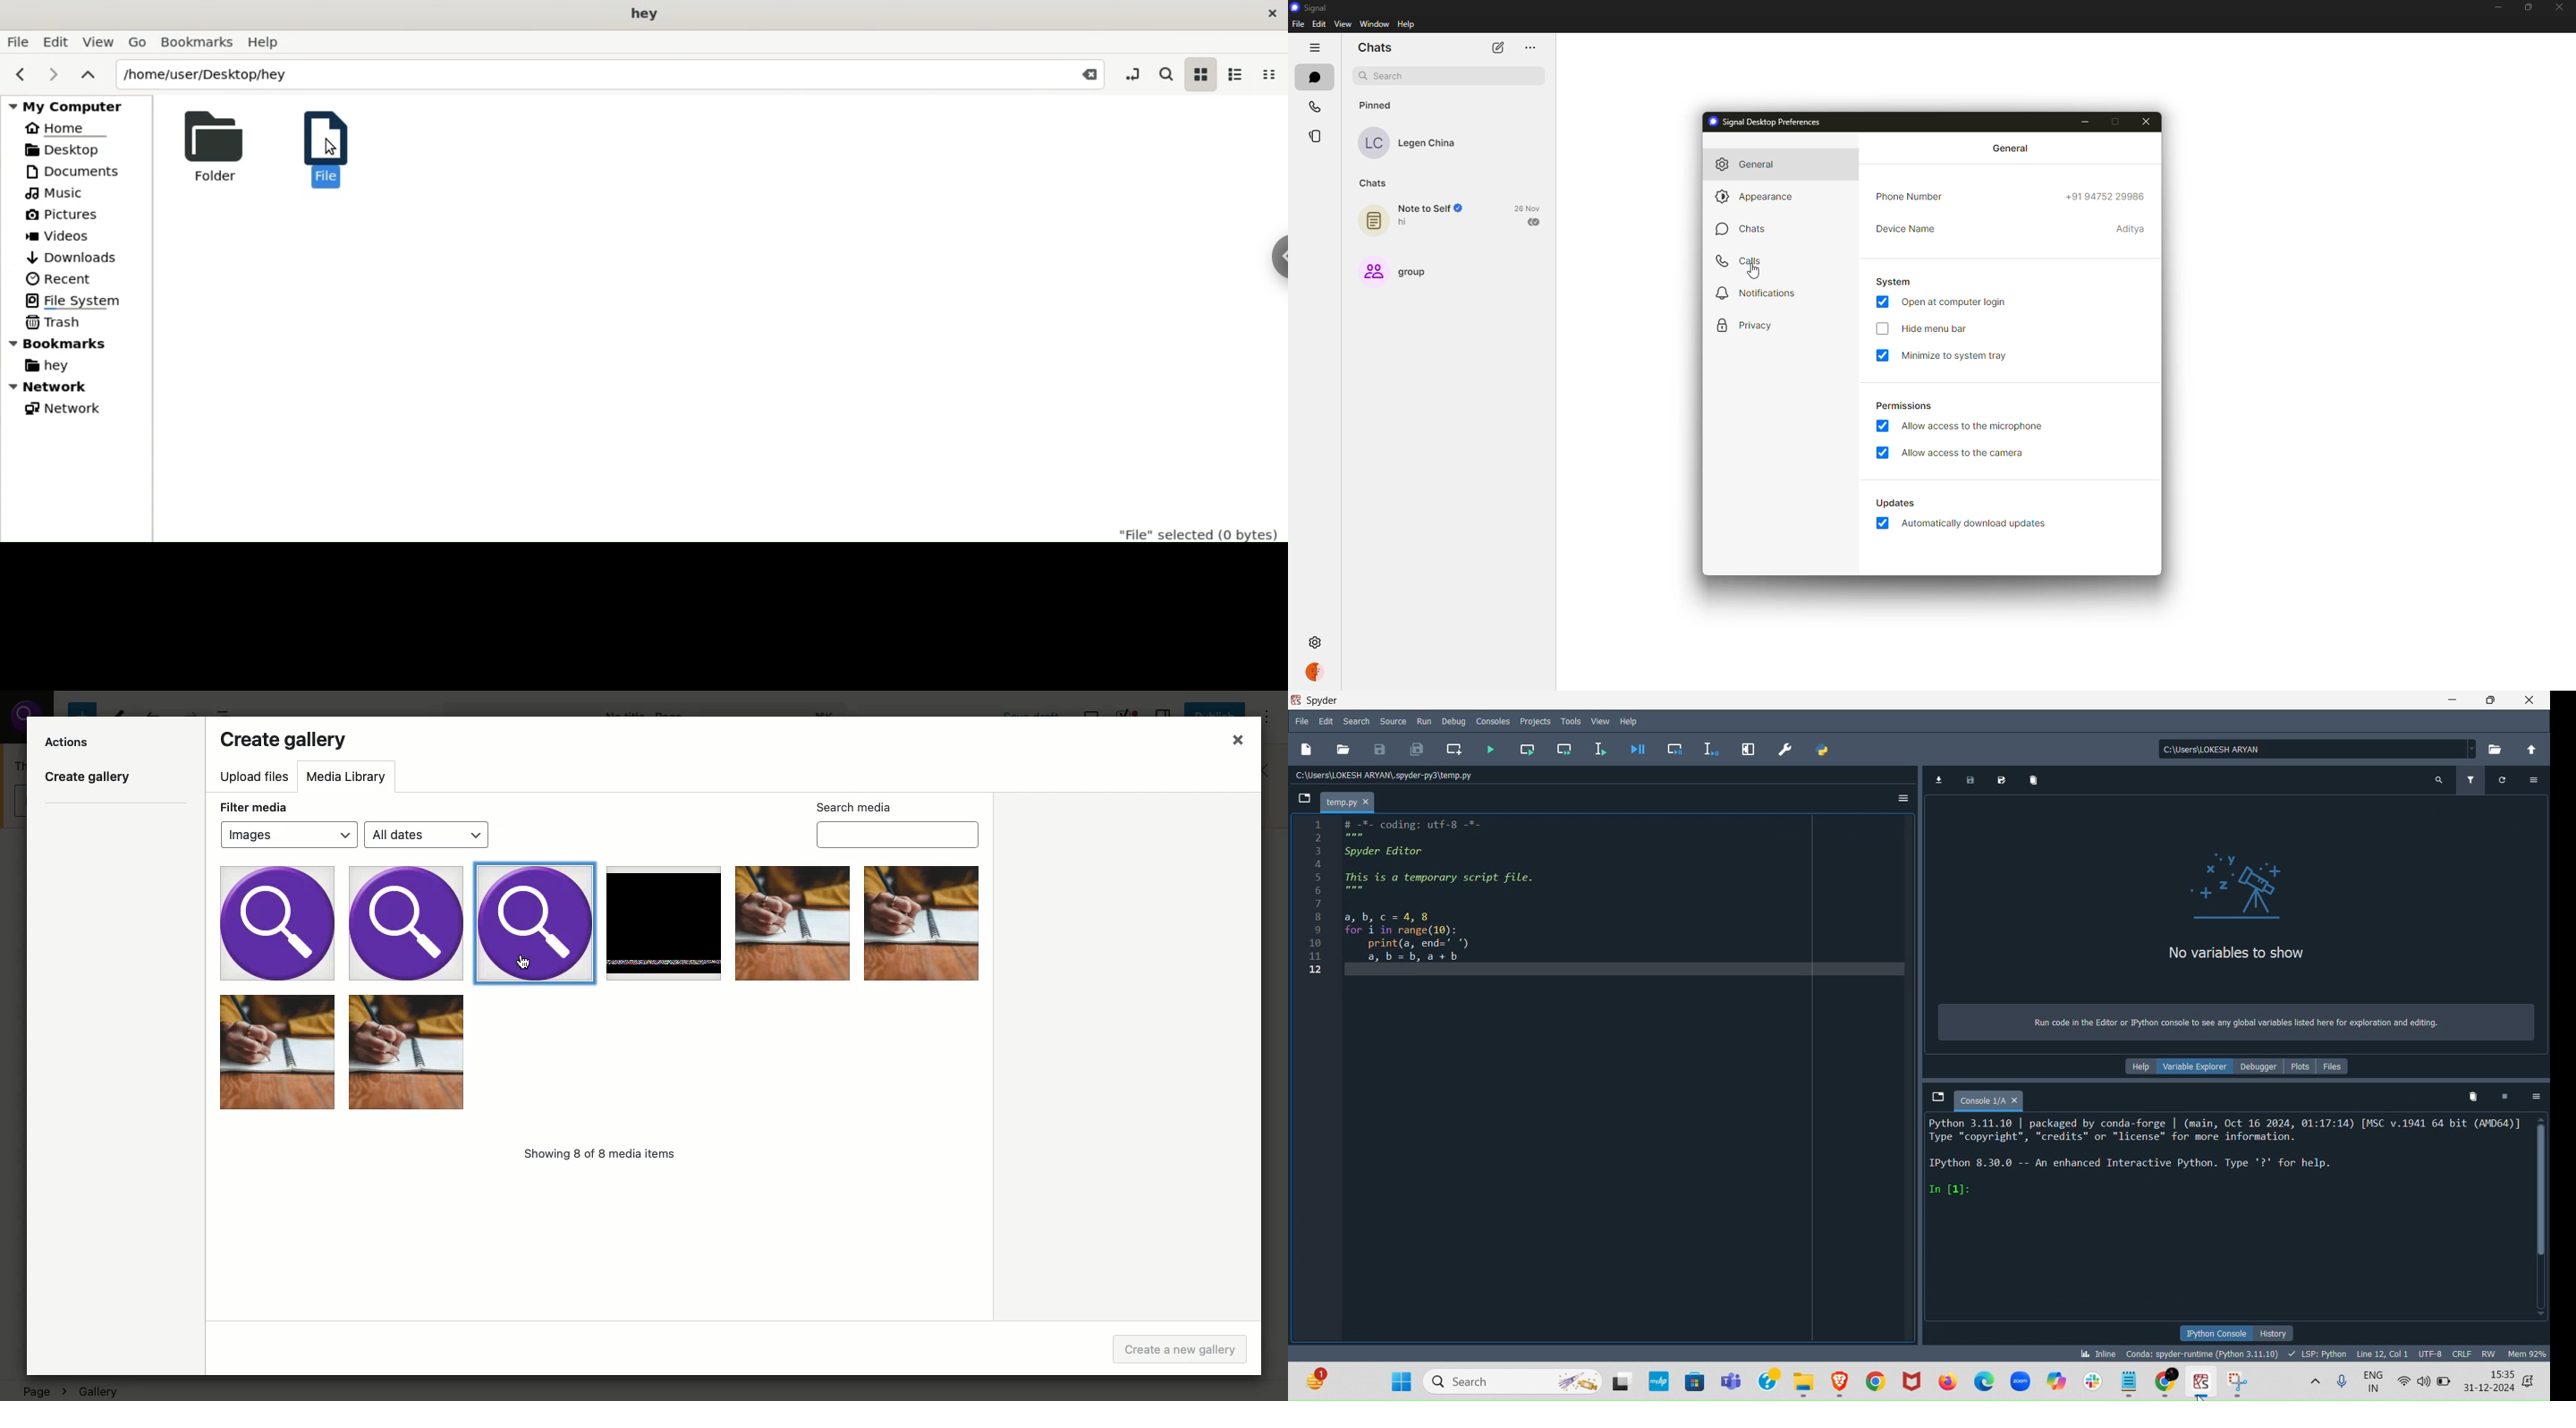 The image size is (2576, 1428). I want to click on History, so click(2274, 1333).